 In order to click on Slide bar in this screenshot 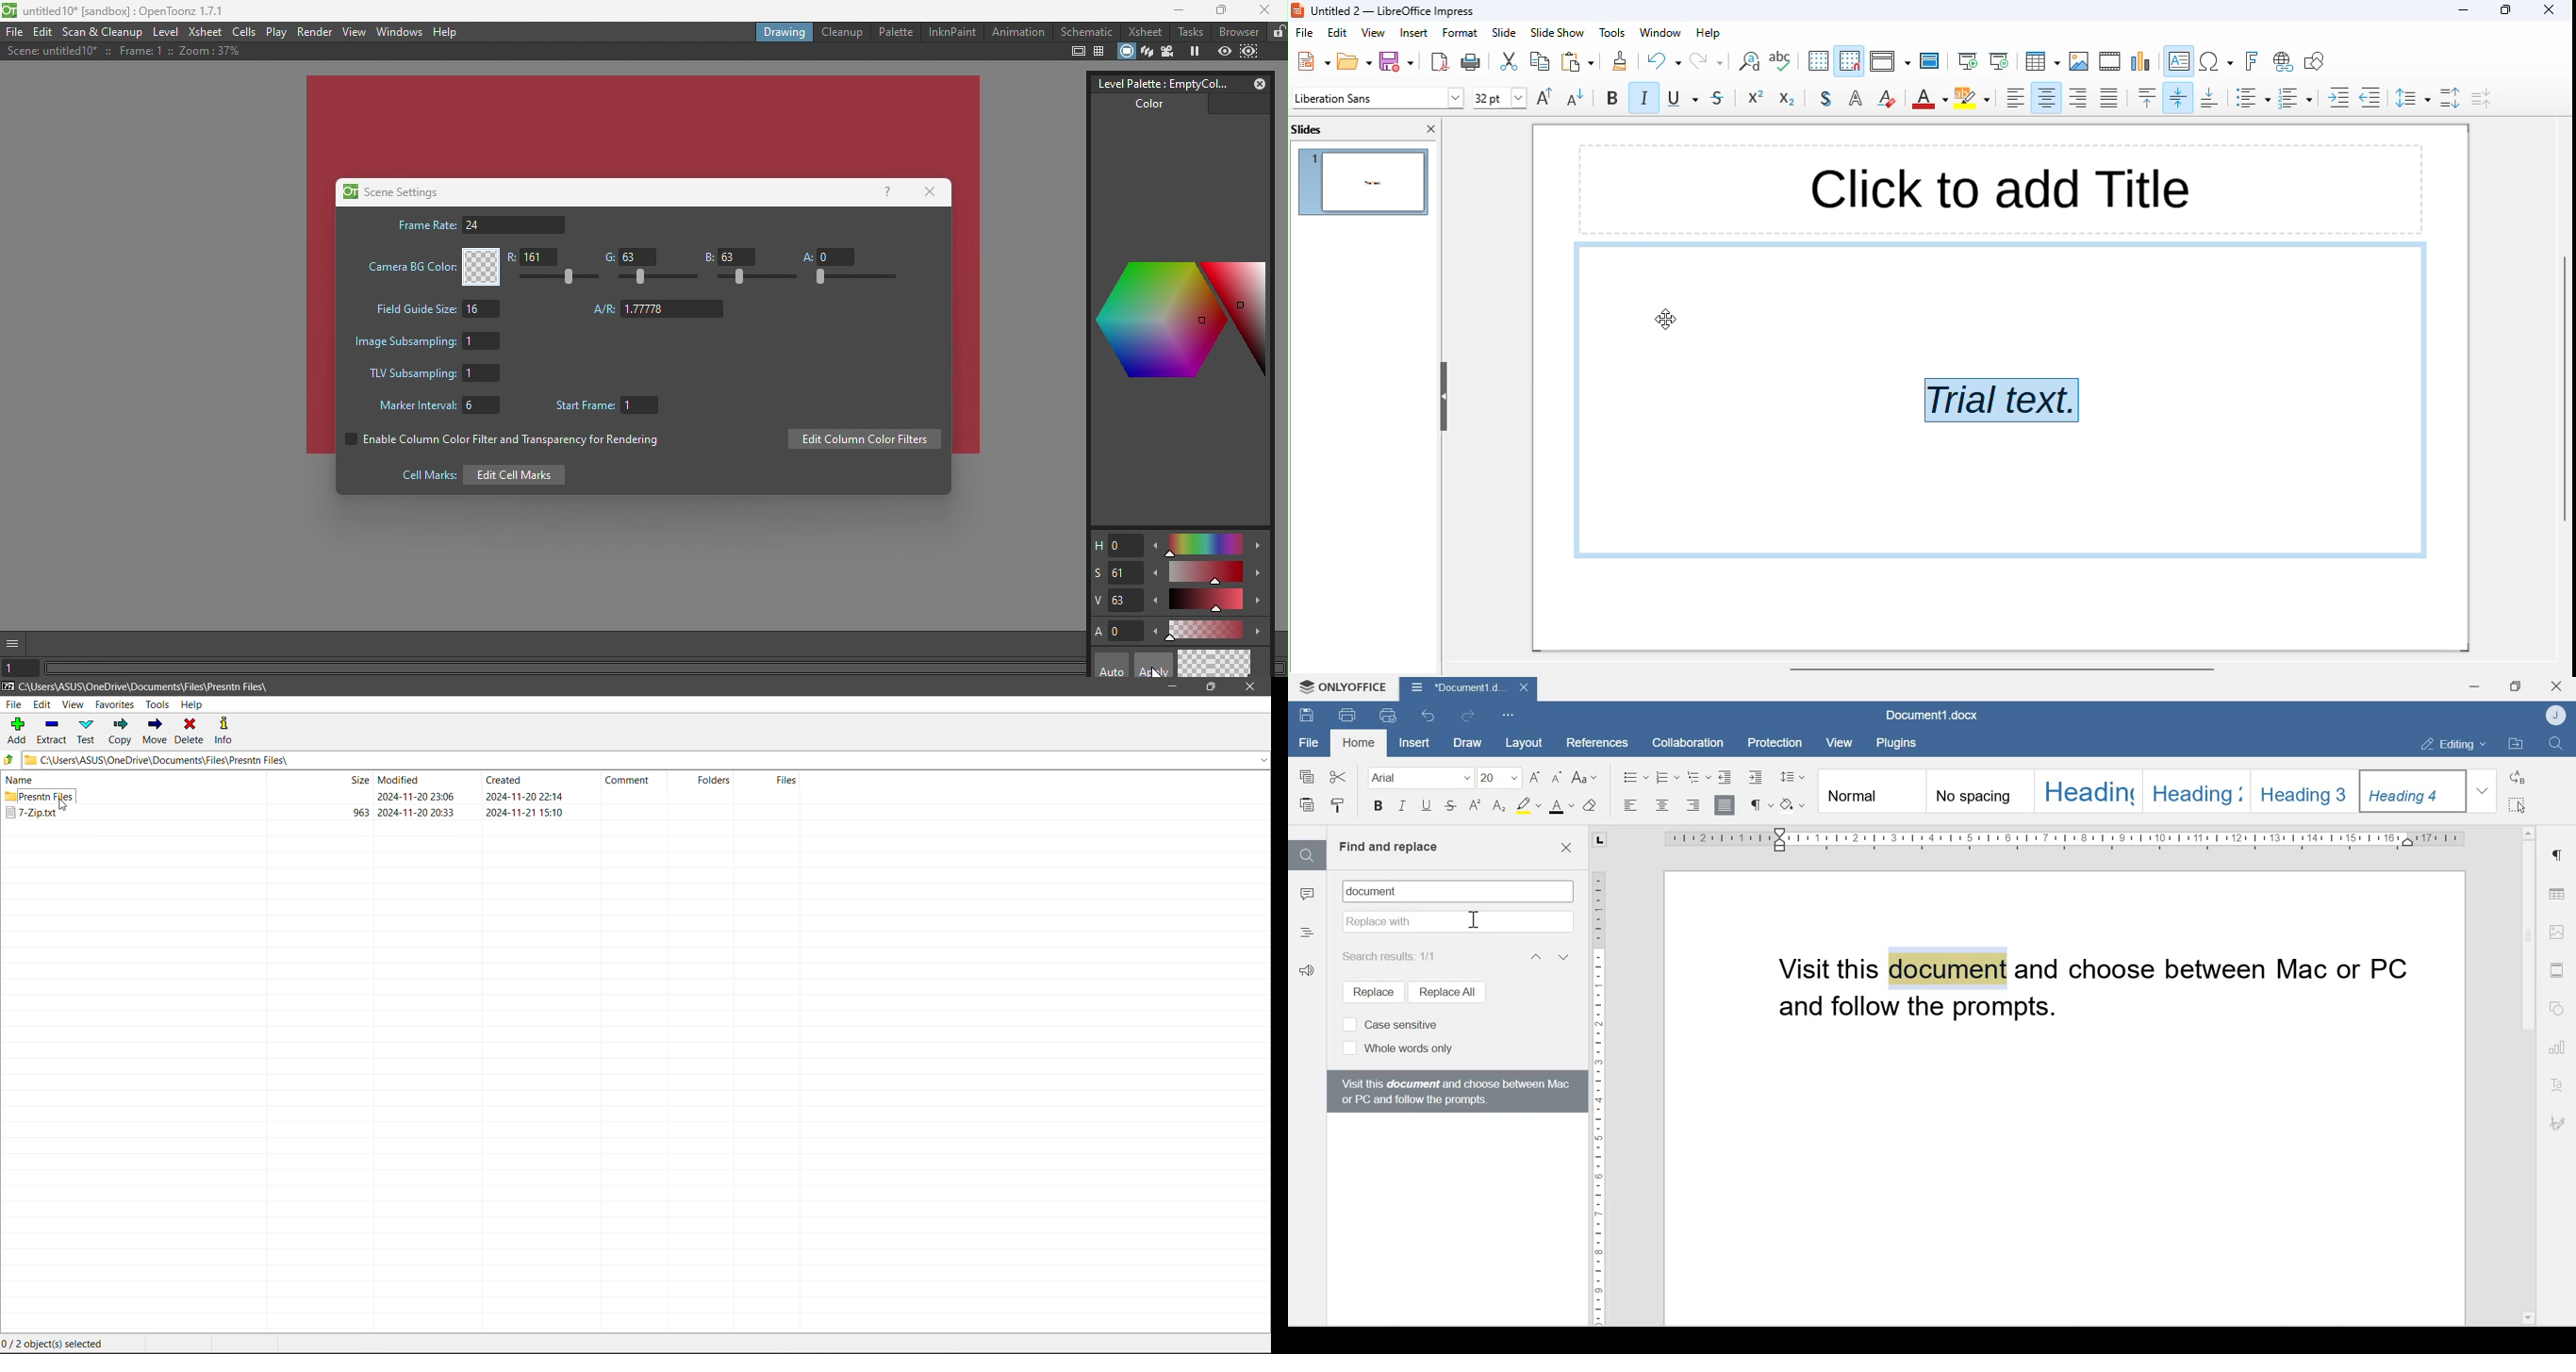, I will do `click(759, 278)`.